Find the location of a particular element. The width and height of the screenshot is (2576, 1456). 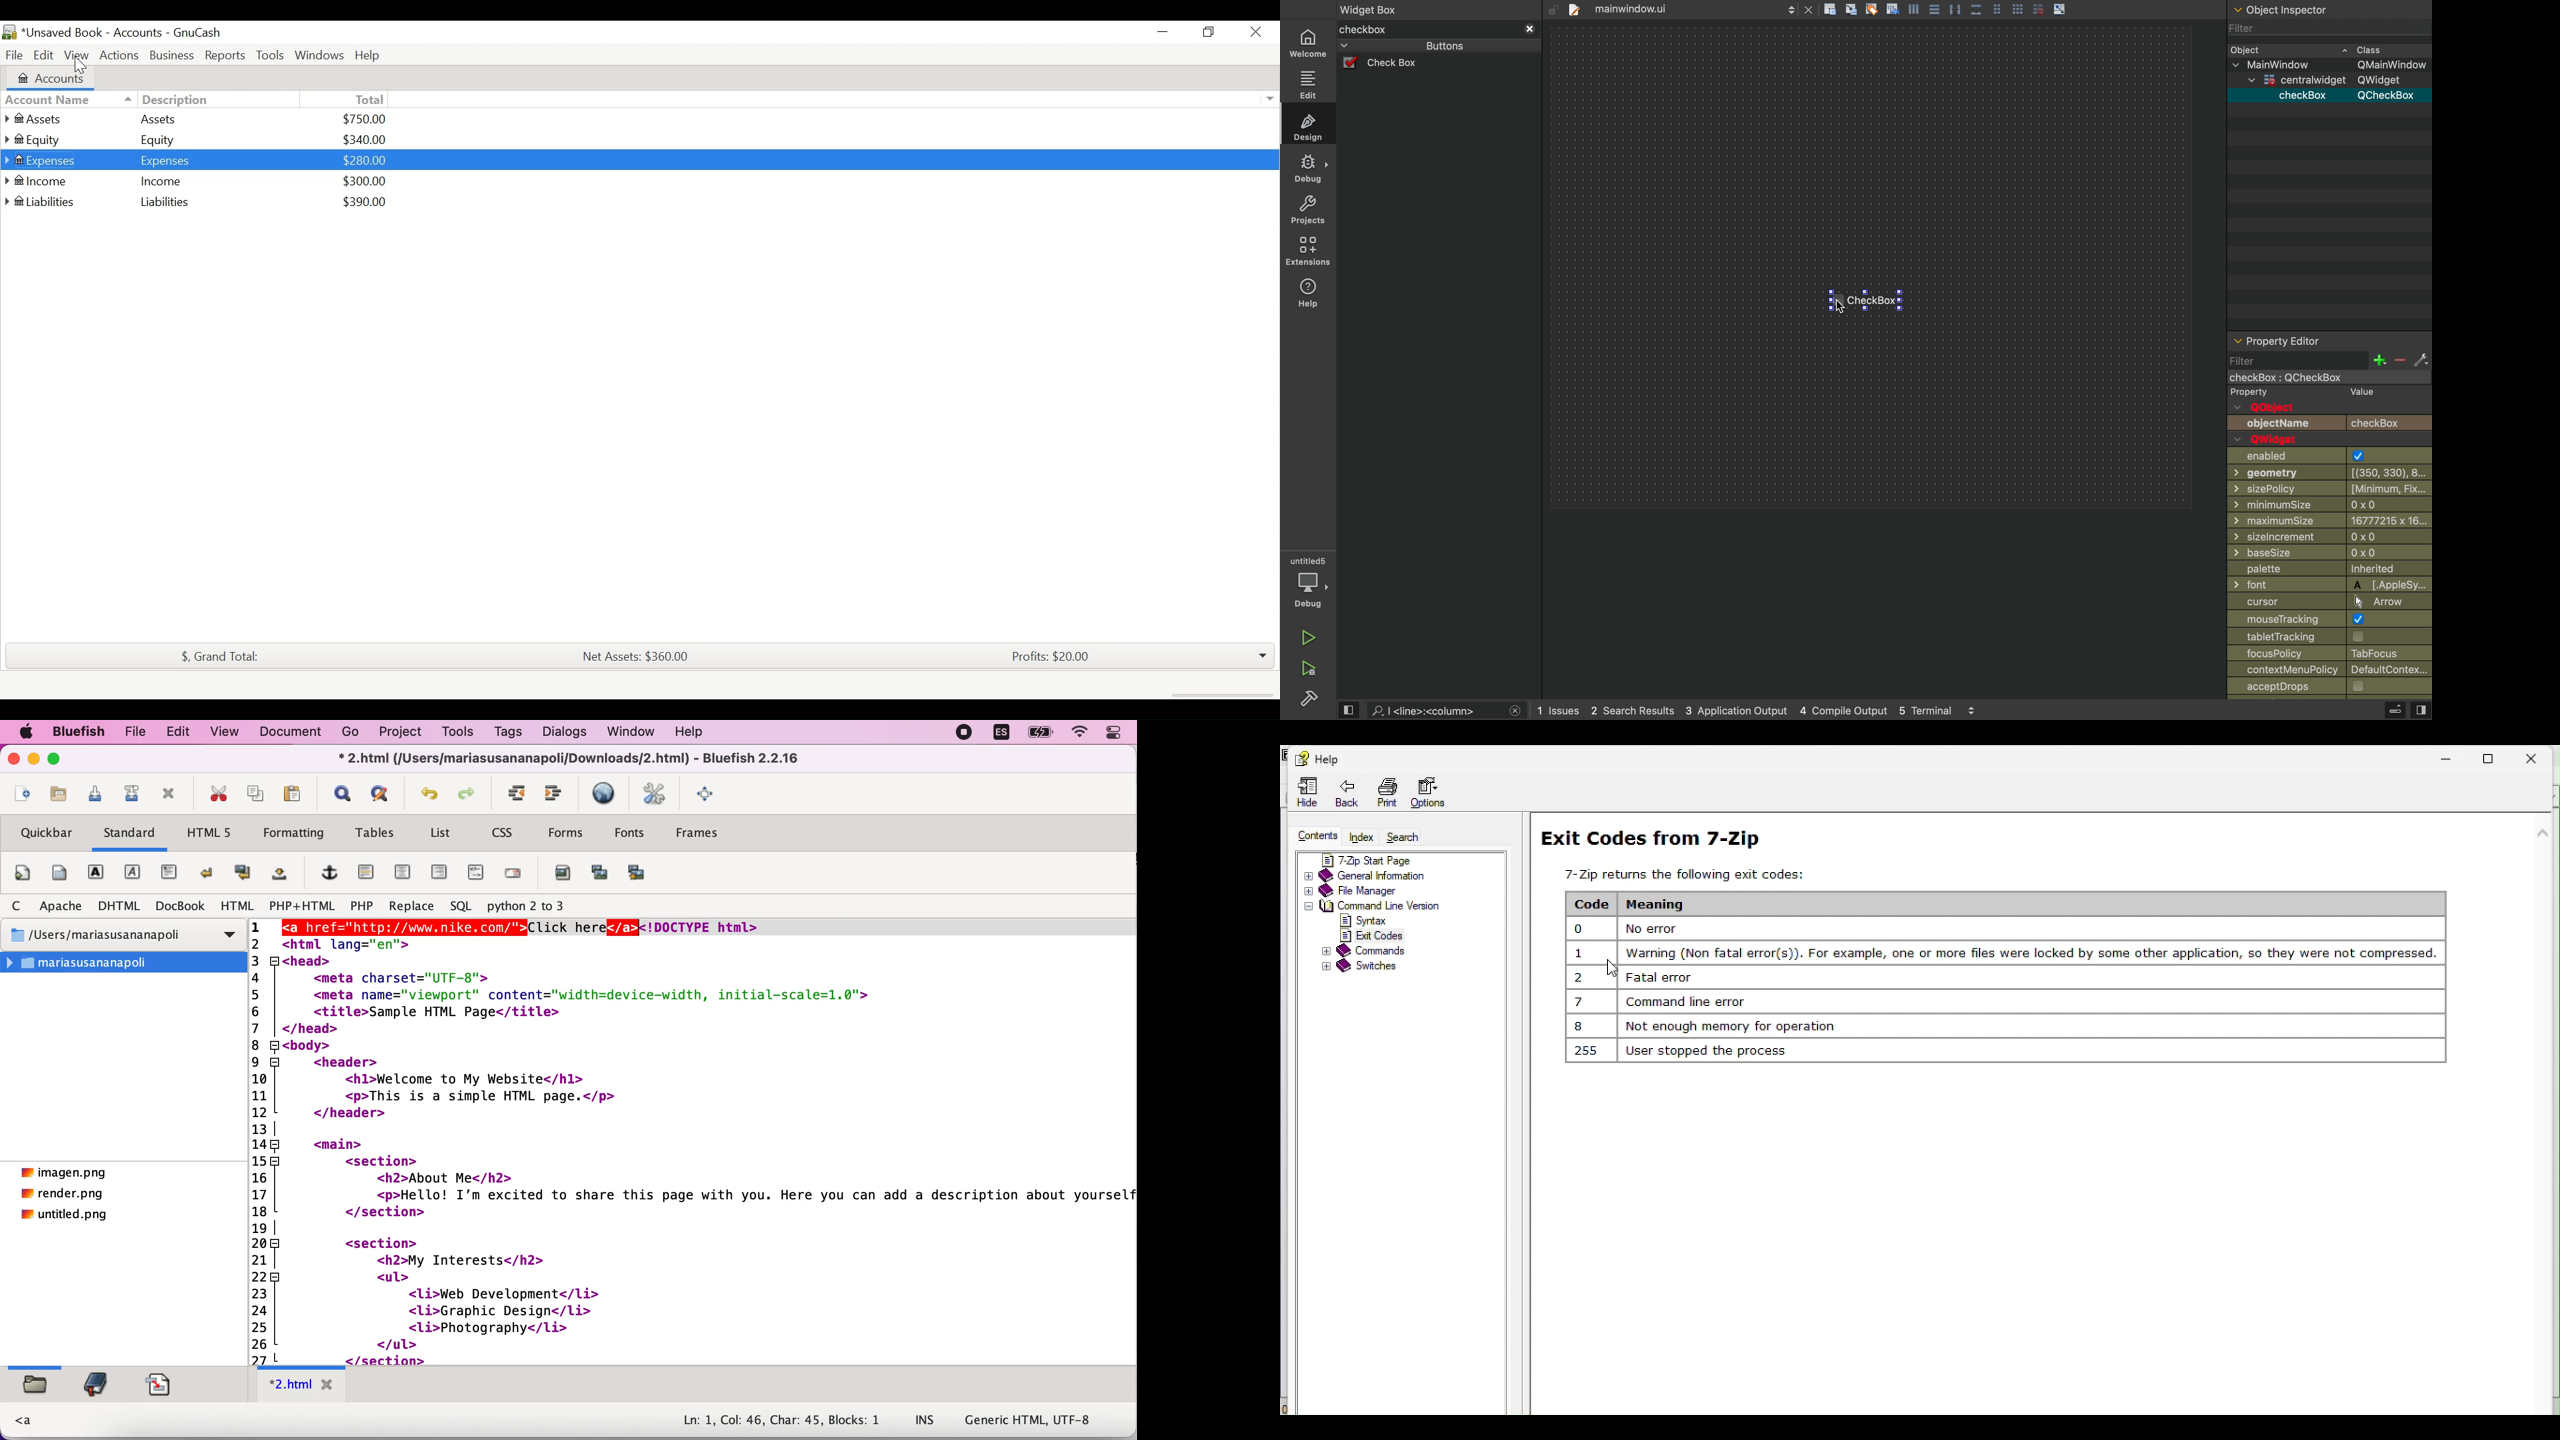

Widget Box is located at coordinates (1372, 8).